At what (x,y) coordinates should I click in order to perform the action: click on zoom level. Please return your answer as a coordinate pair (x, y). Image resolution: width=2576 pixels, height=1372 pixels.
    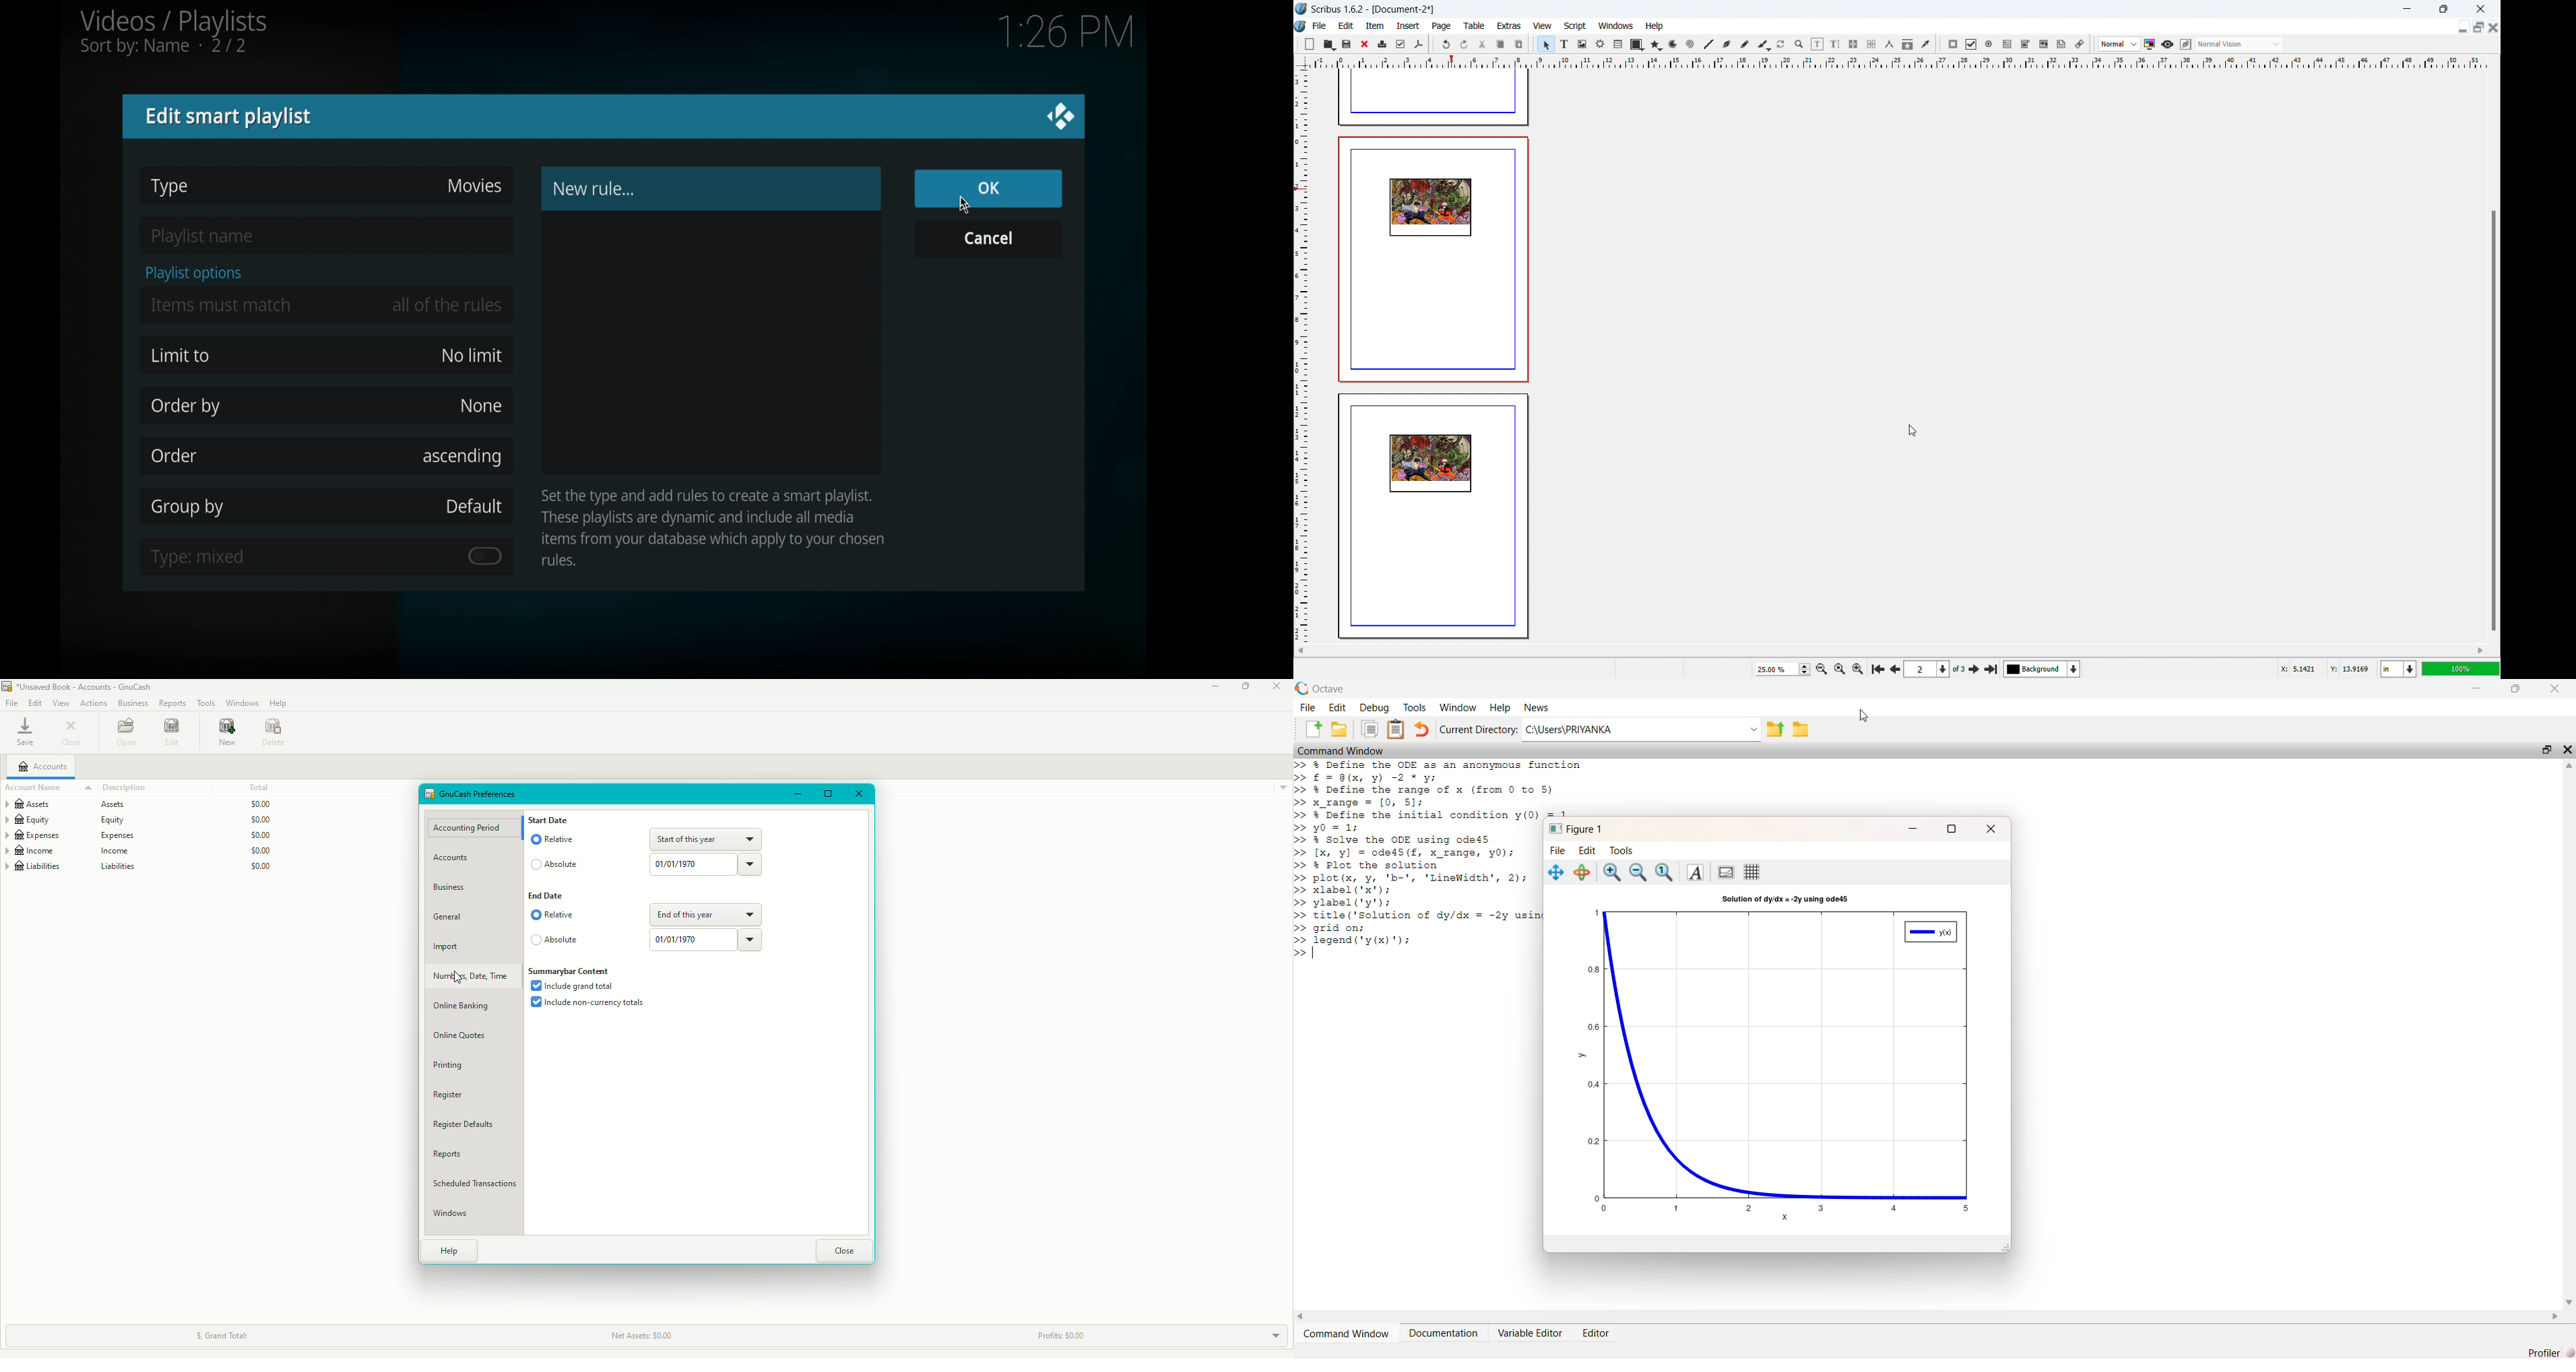
    Looking at the image, I should click on (2461, 668).